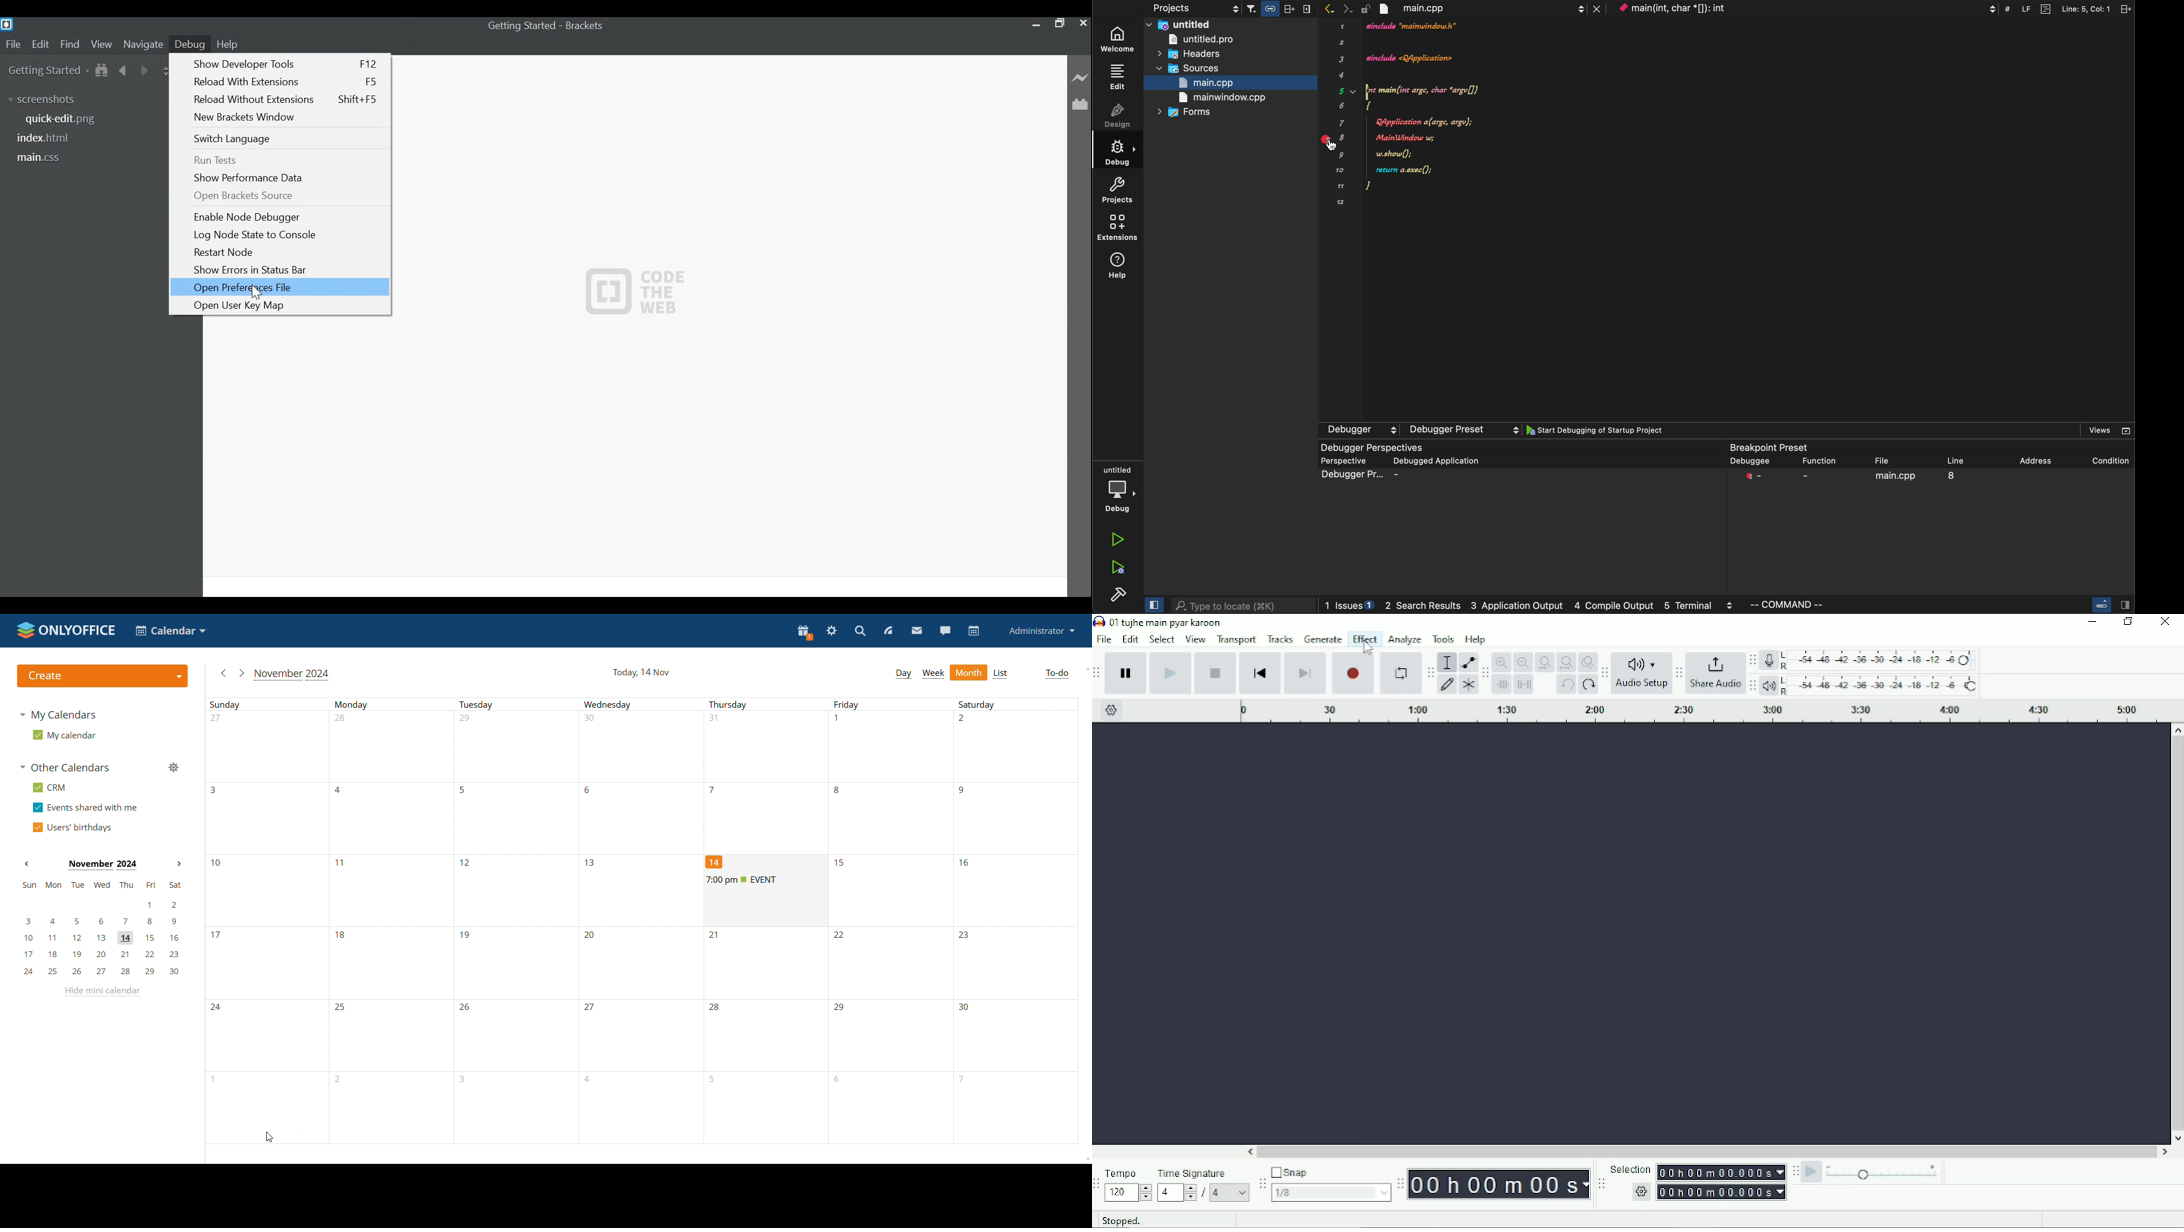  Describe the element at coordinates (1695, 711) in the screenshot. I see `Timeline` at that location.